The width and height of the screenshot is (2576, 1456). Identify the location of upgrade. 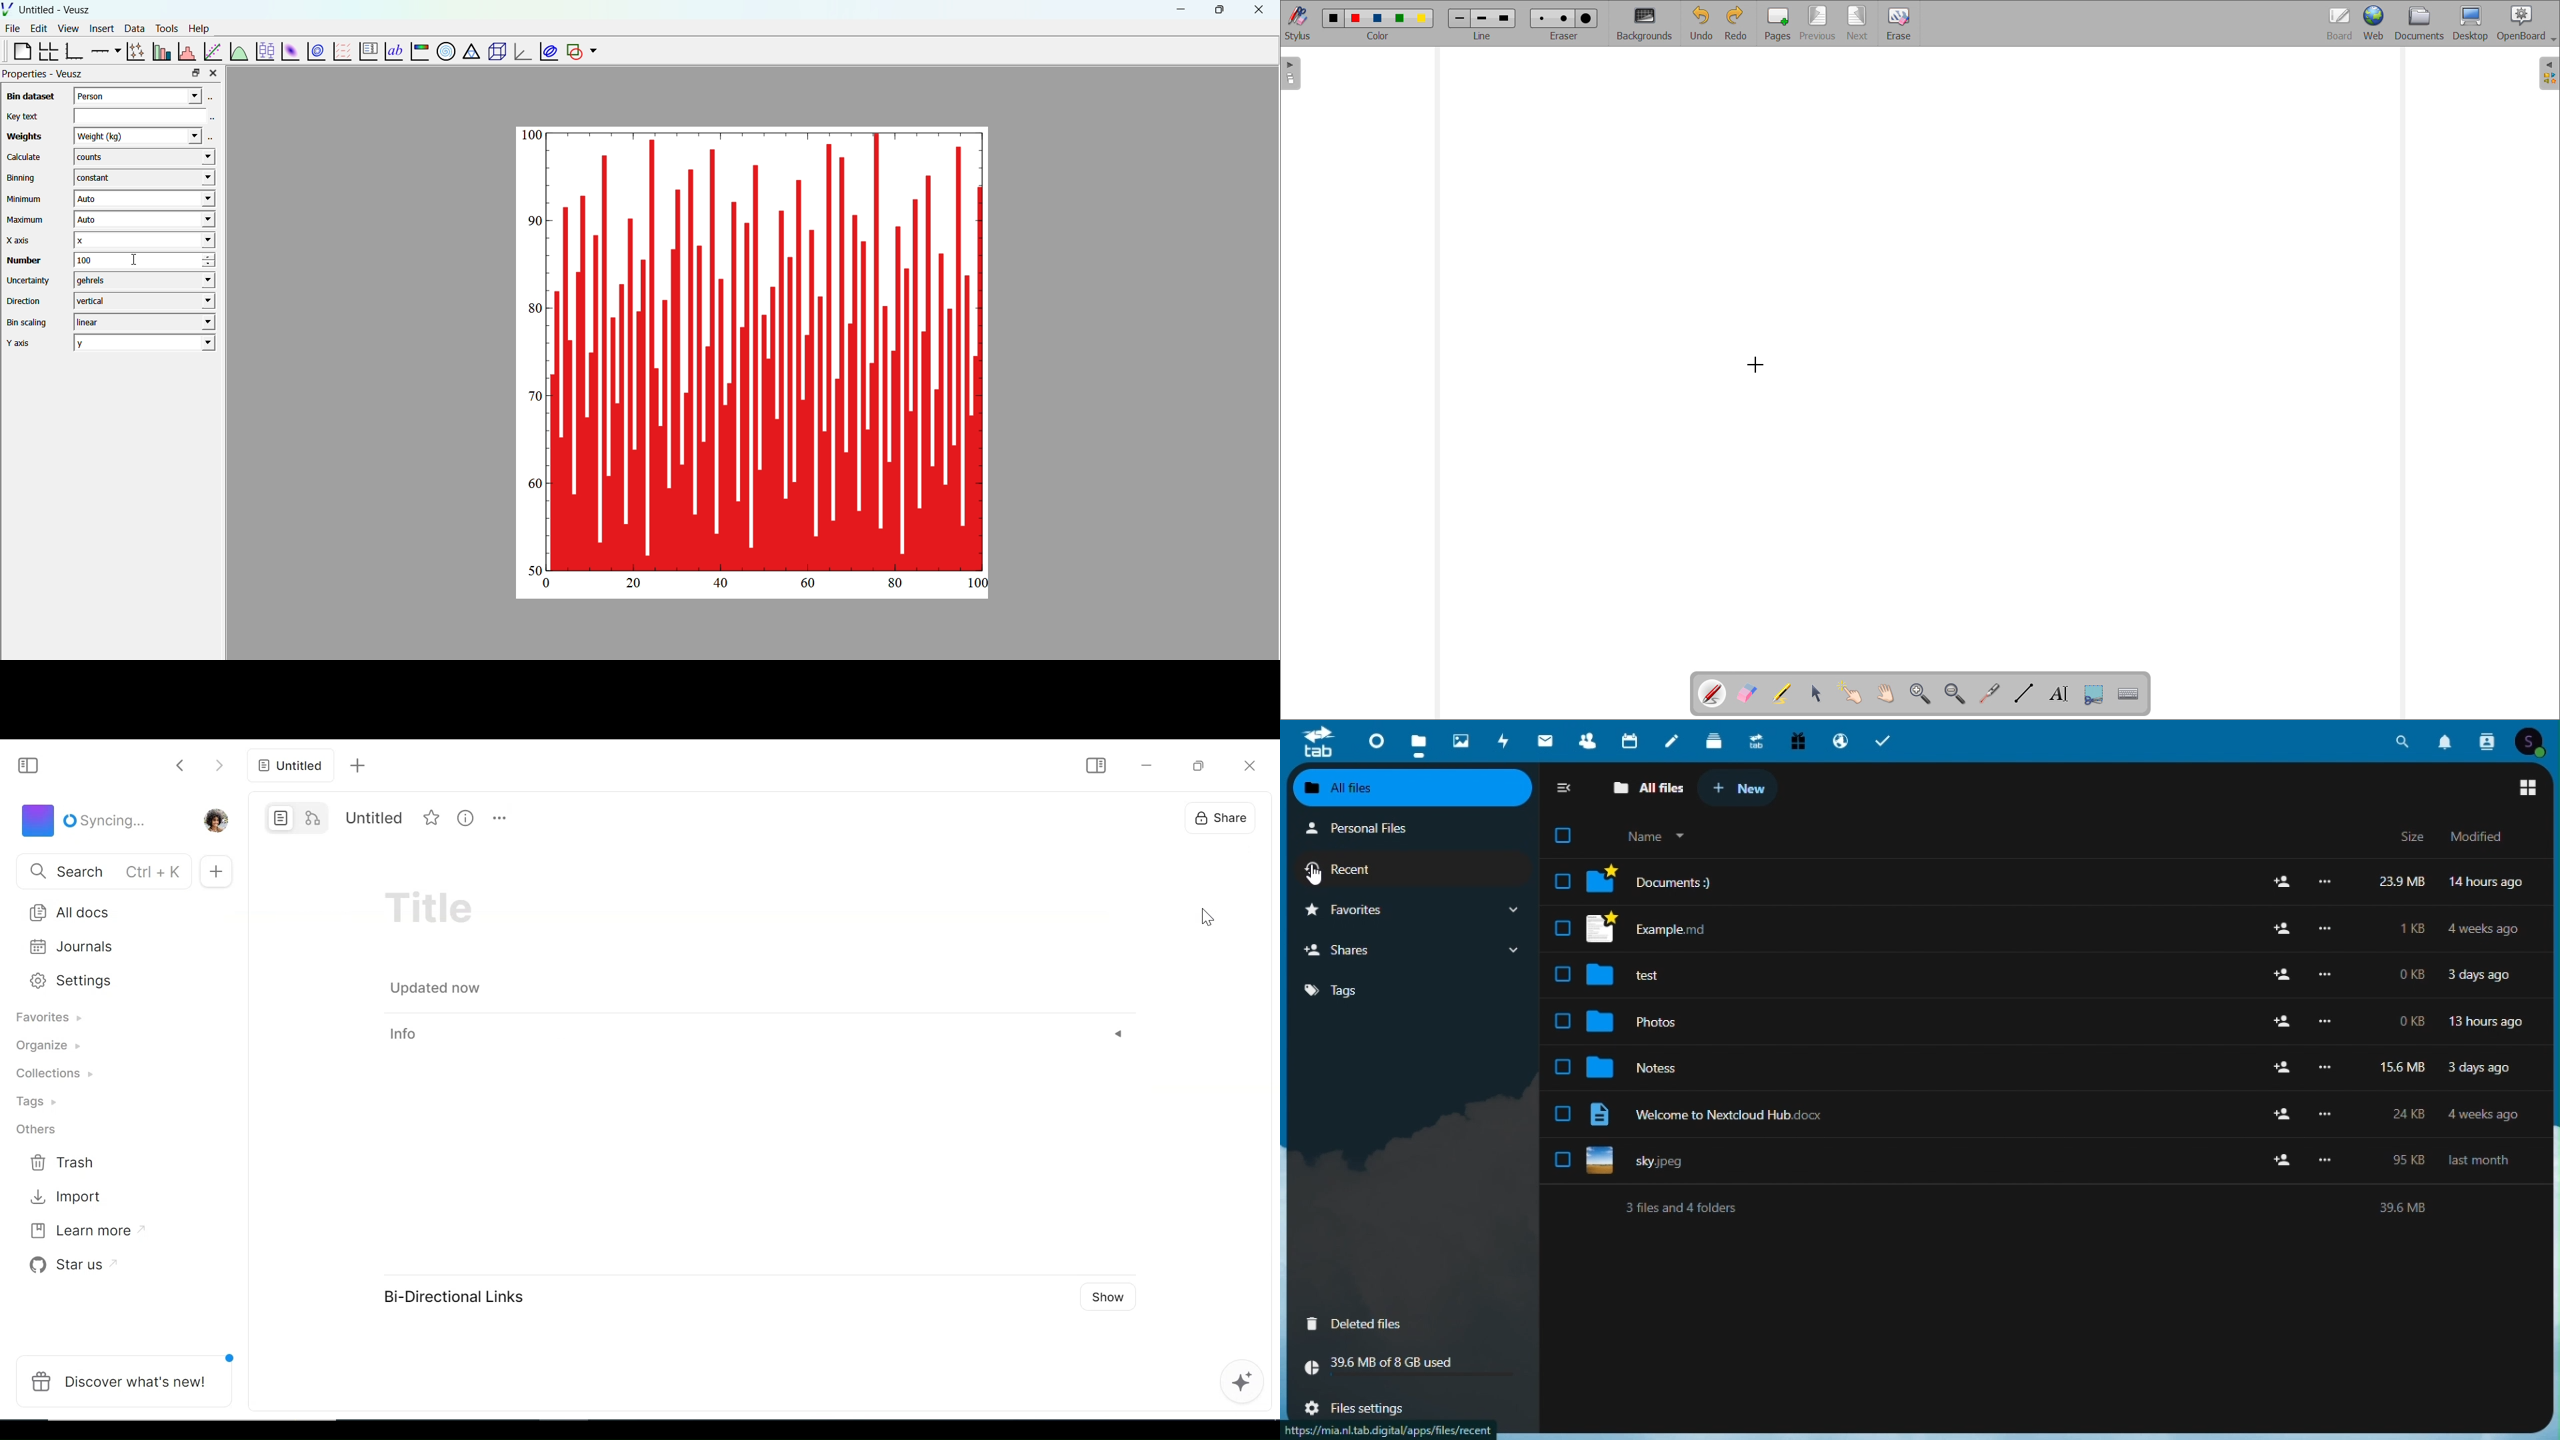
(1754, 739).